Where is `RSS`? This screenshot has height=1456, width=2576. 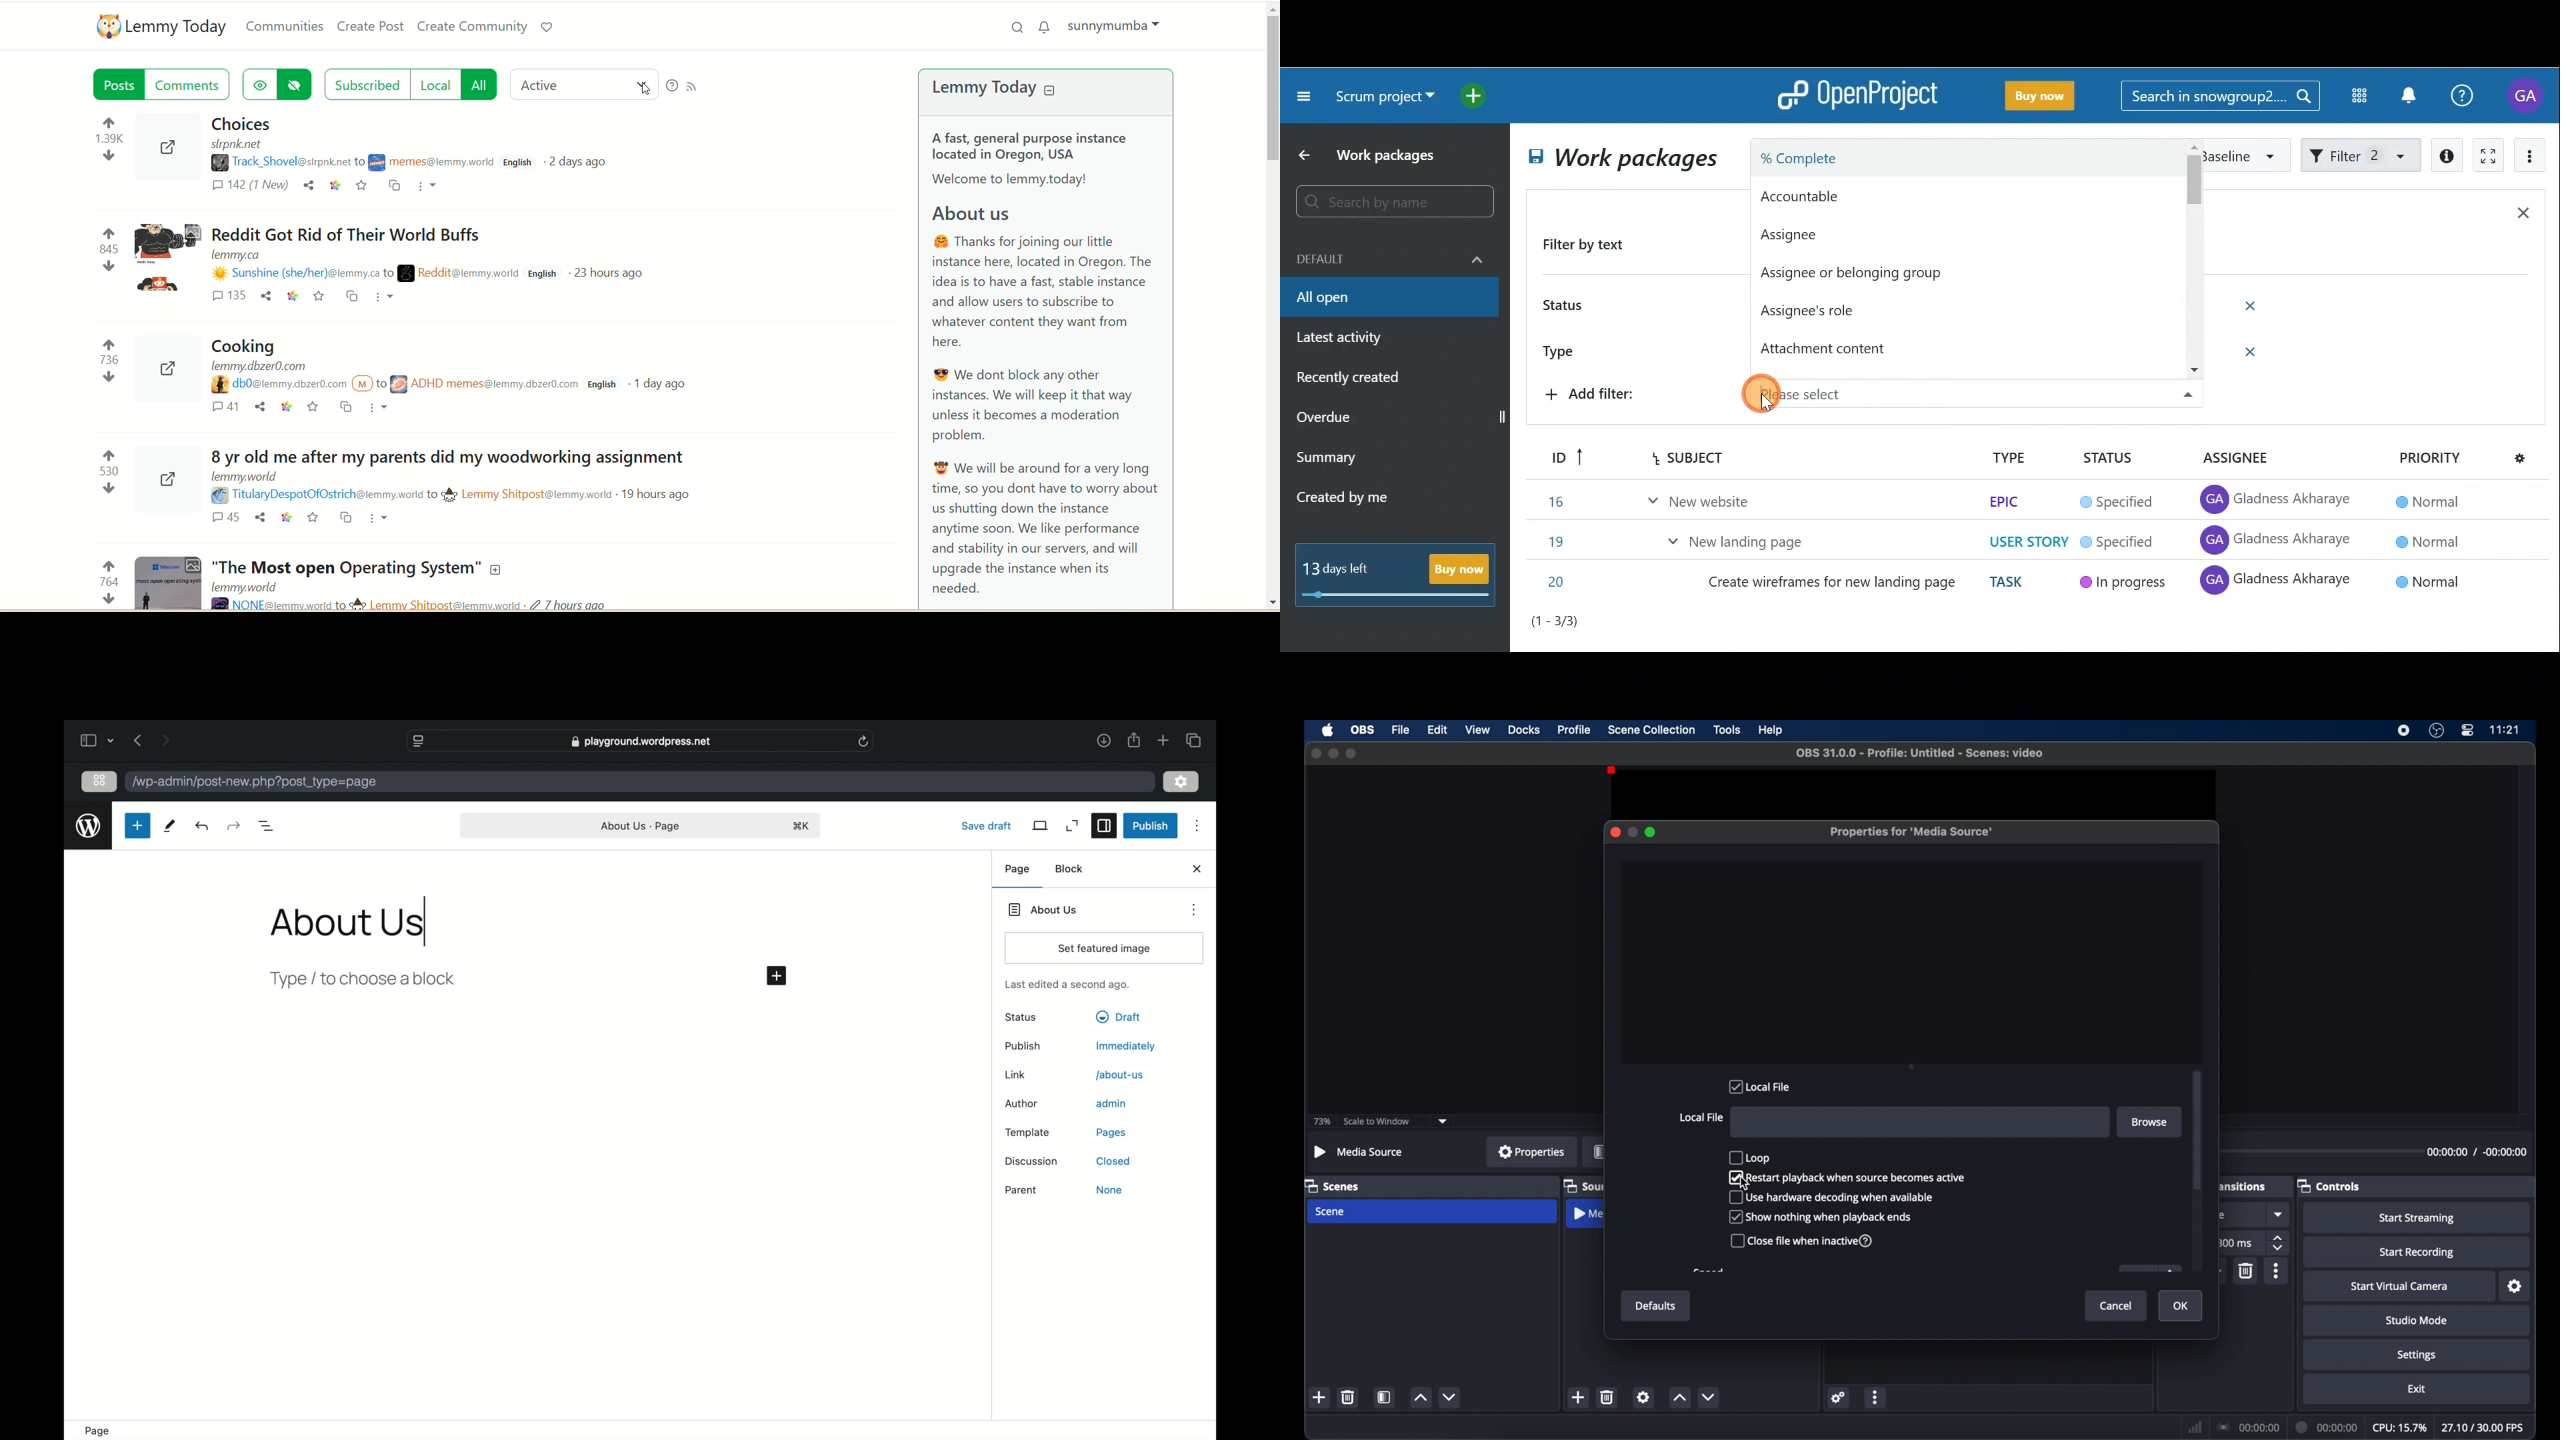
RSS is located at coordinates (697, 84).